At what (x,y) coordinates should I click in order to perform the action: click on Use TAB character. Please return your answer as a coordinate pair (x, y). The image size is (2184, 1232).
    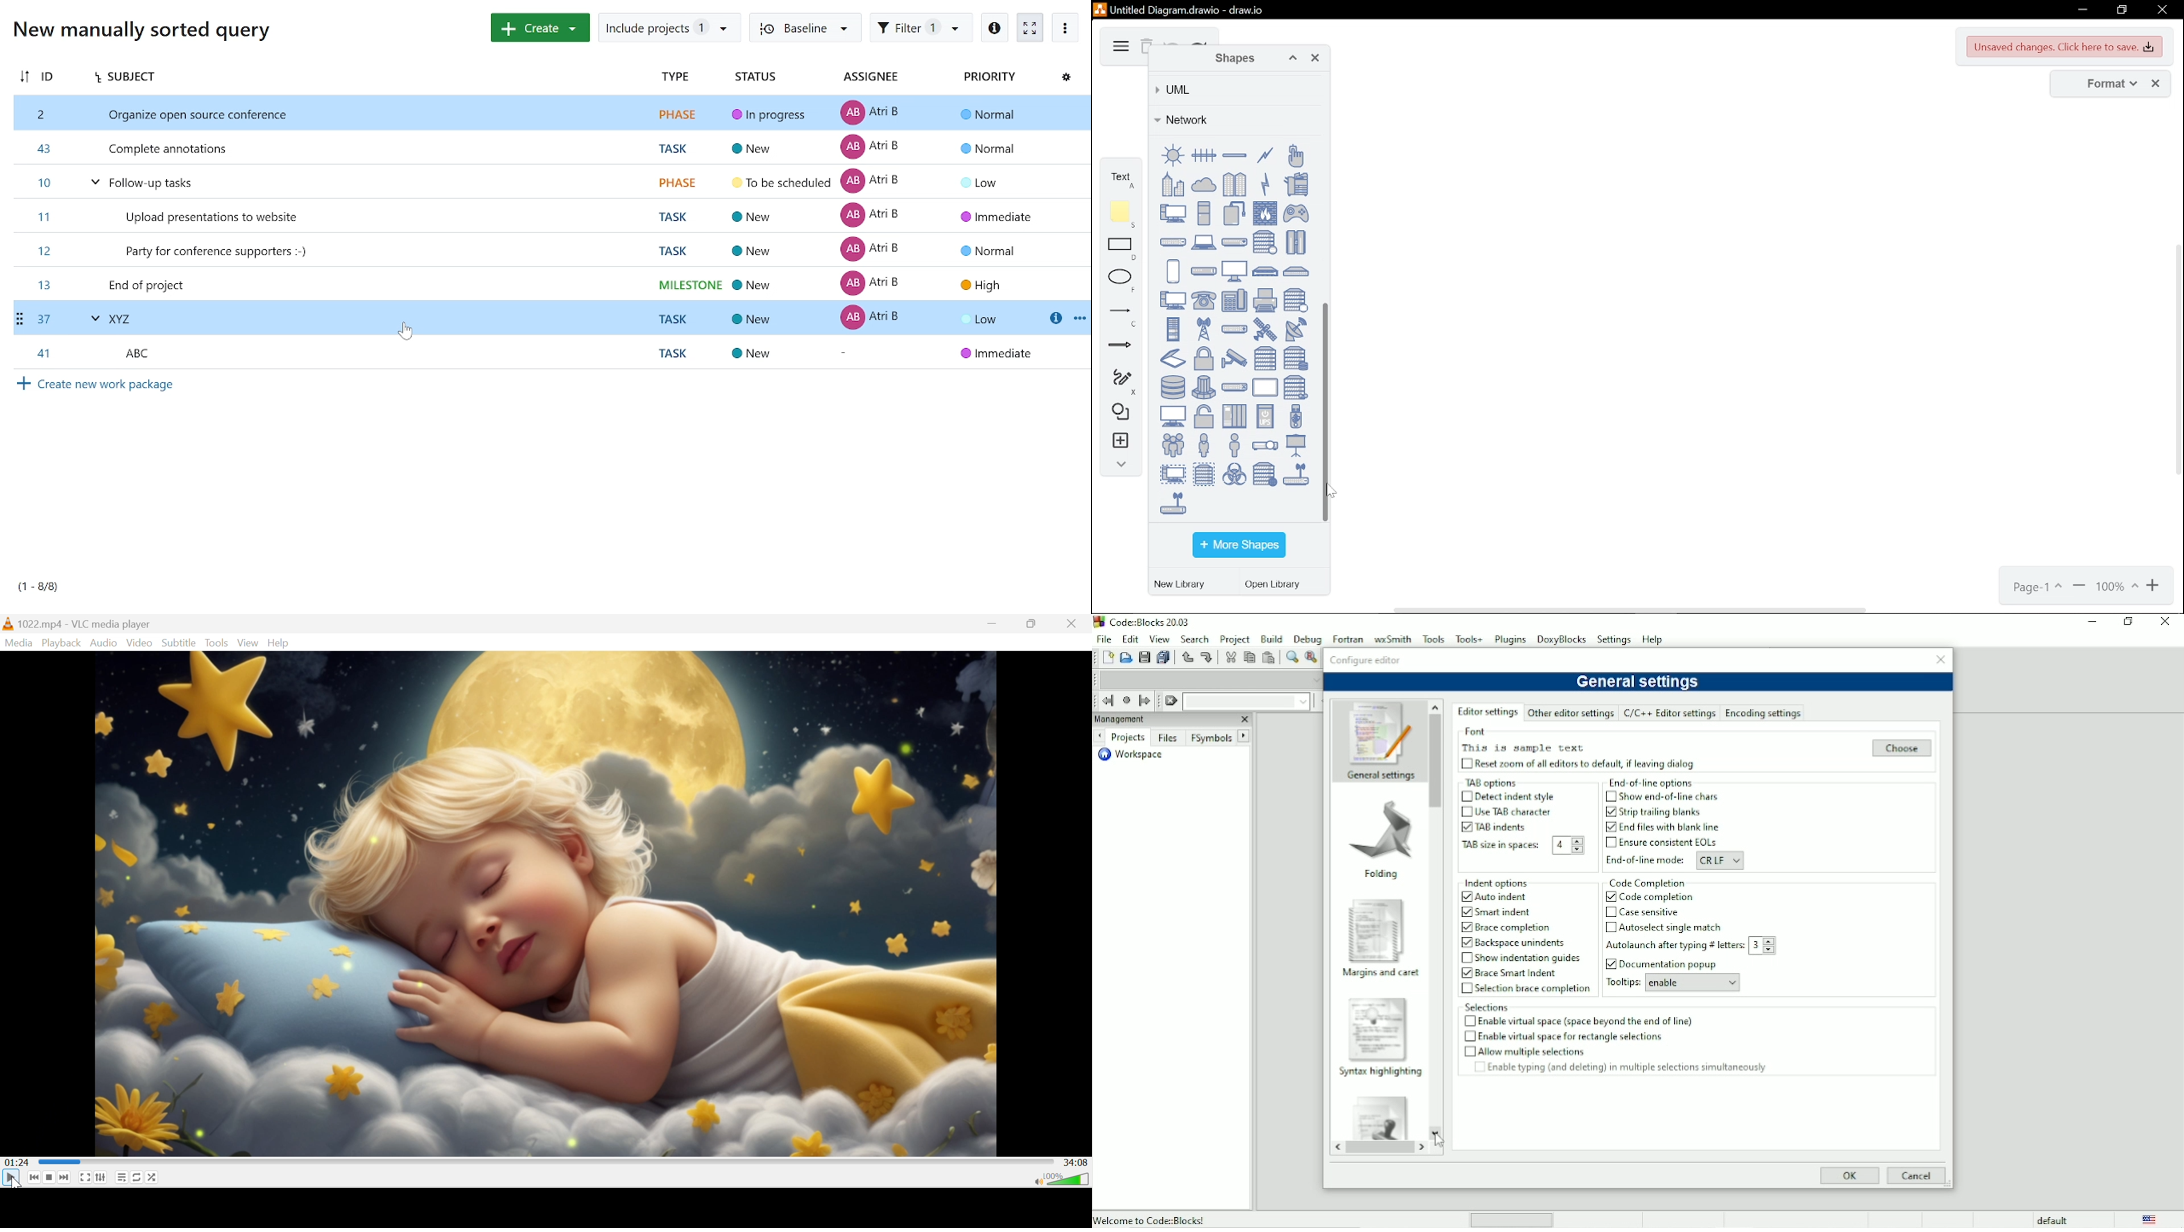
    Looking at the image, I should click on (1514, 811).